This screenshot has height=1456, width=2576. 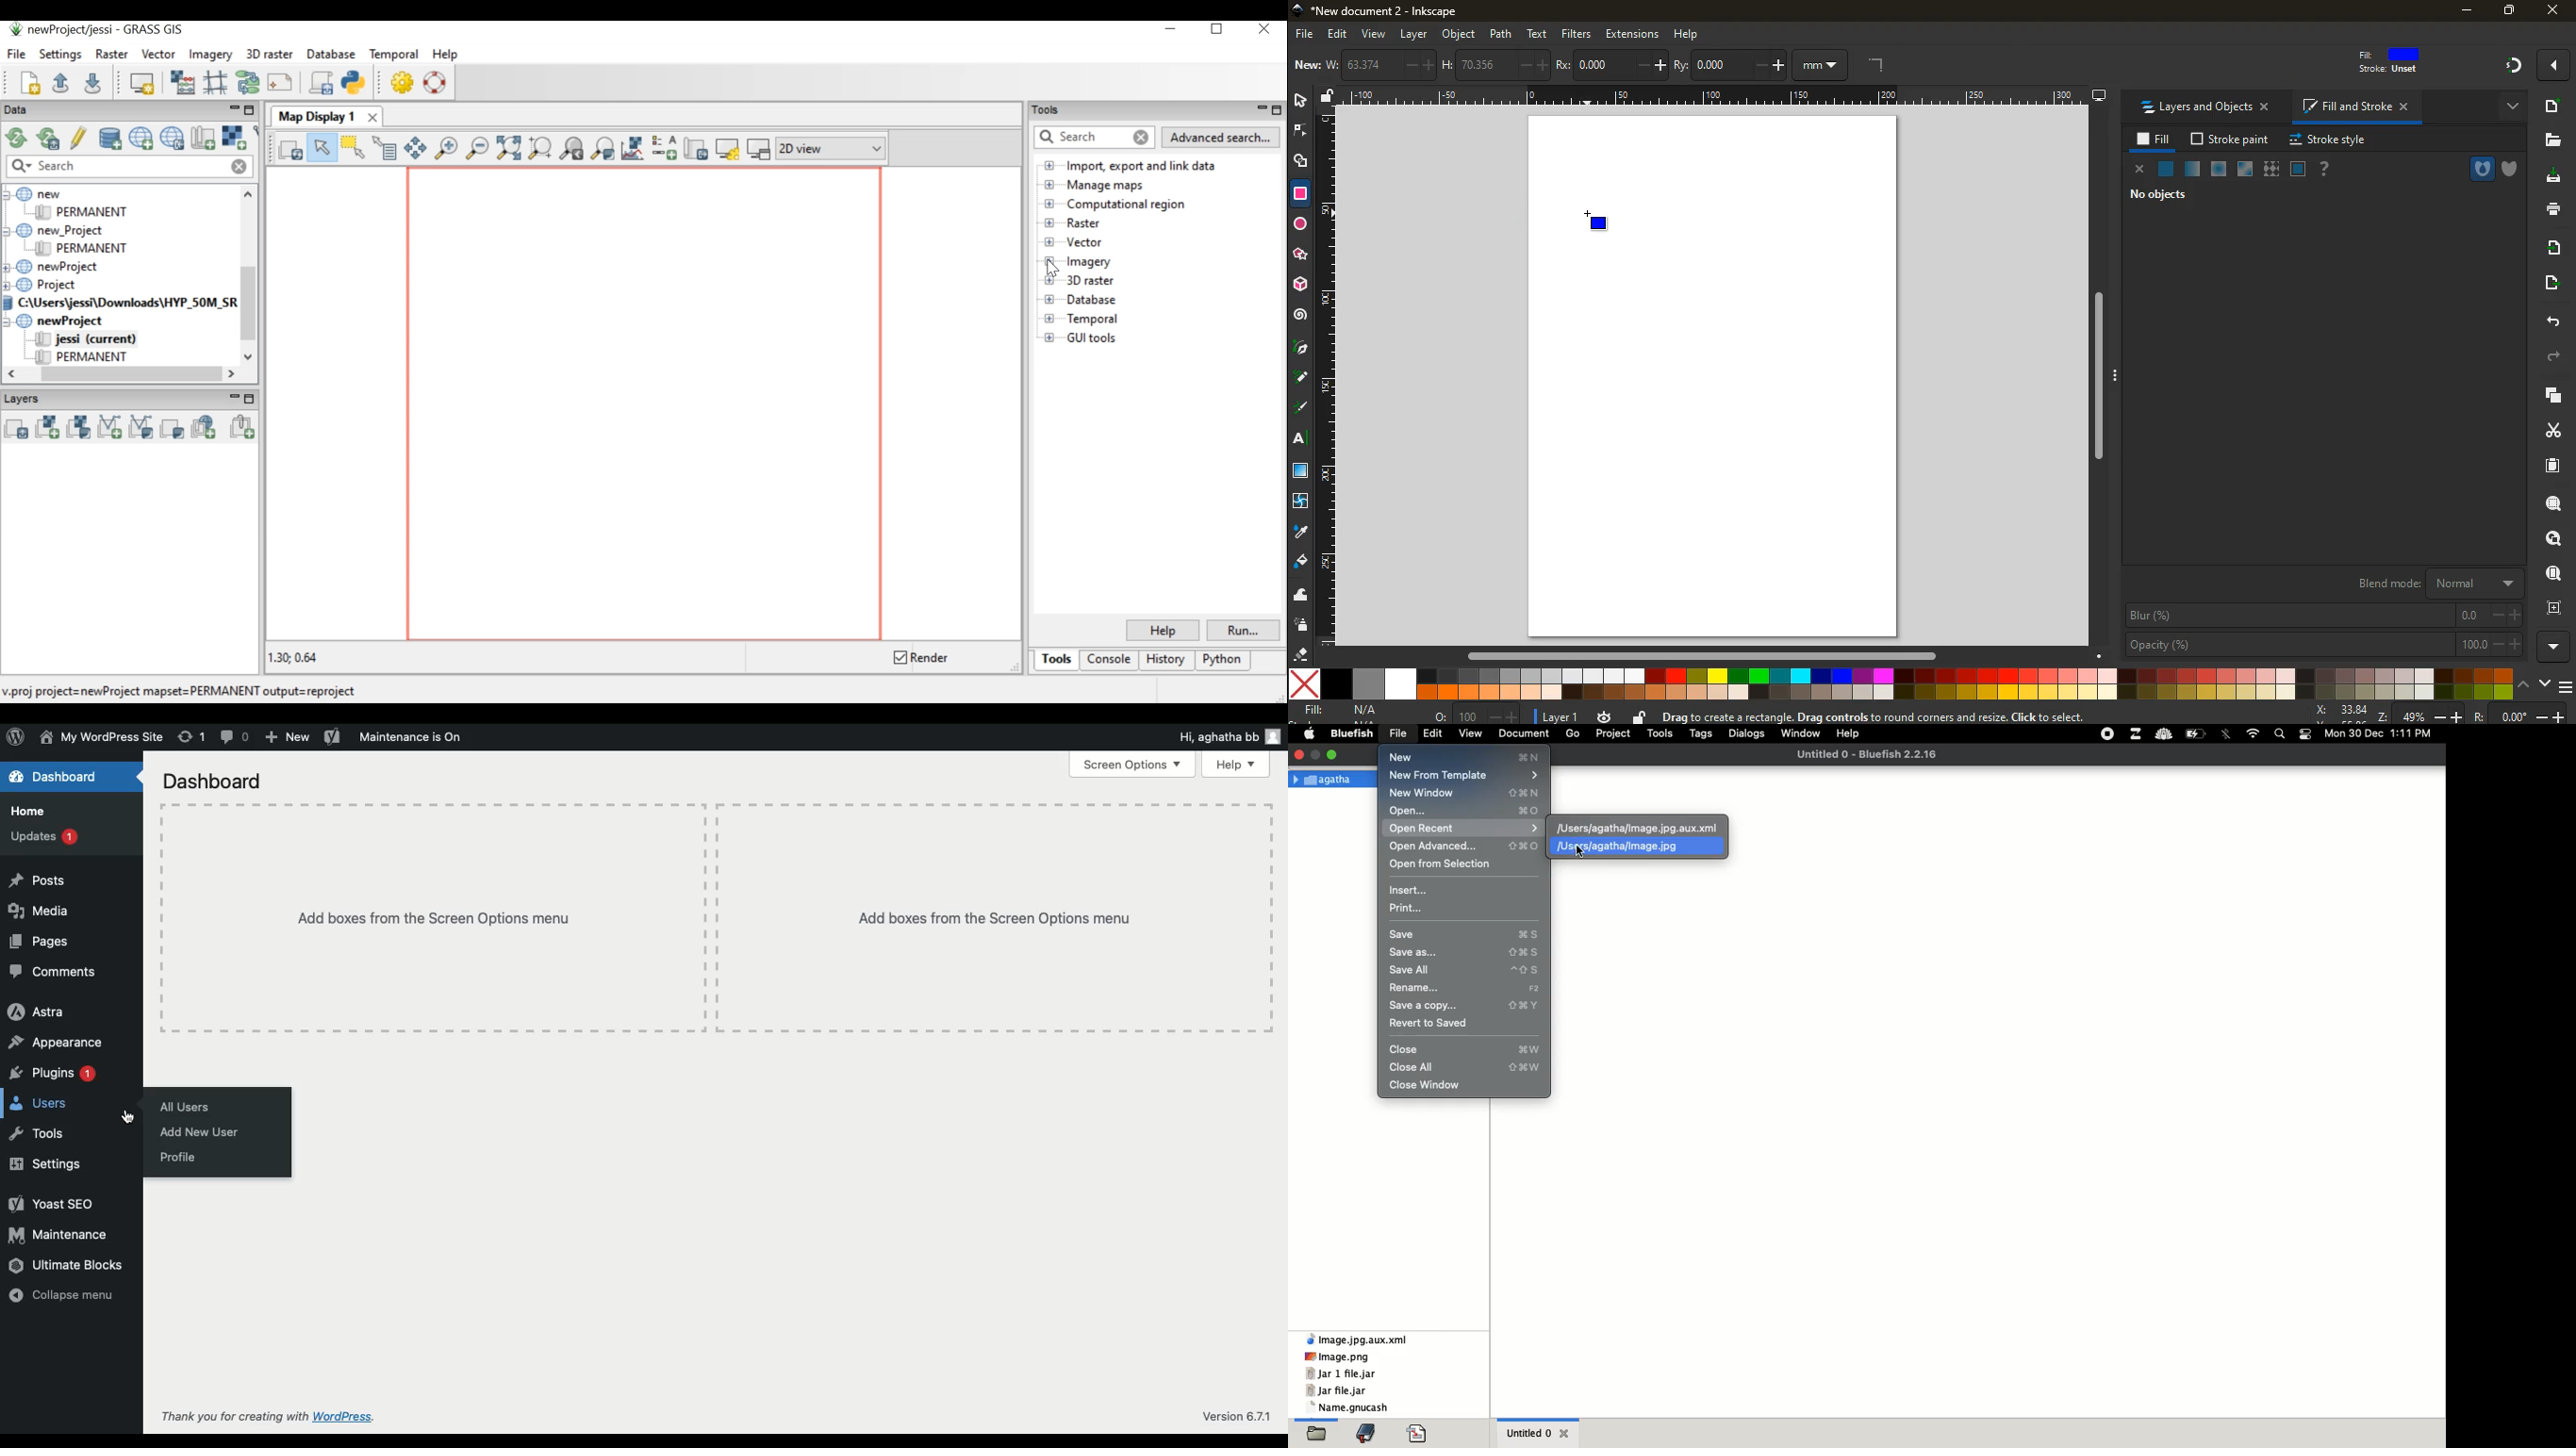 What do you see at coordinates (2553, 396) in the screenshot?
I see `layers` at bounding box center [2553, 396].